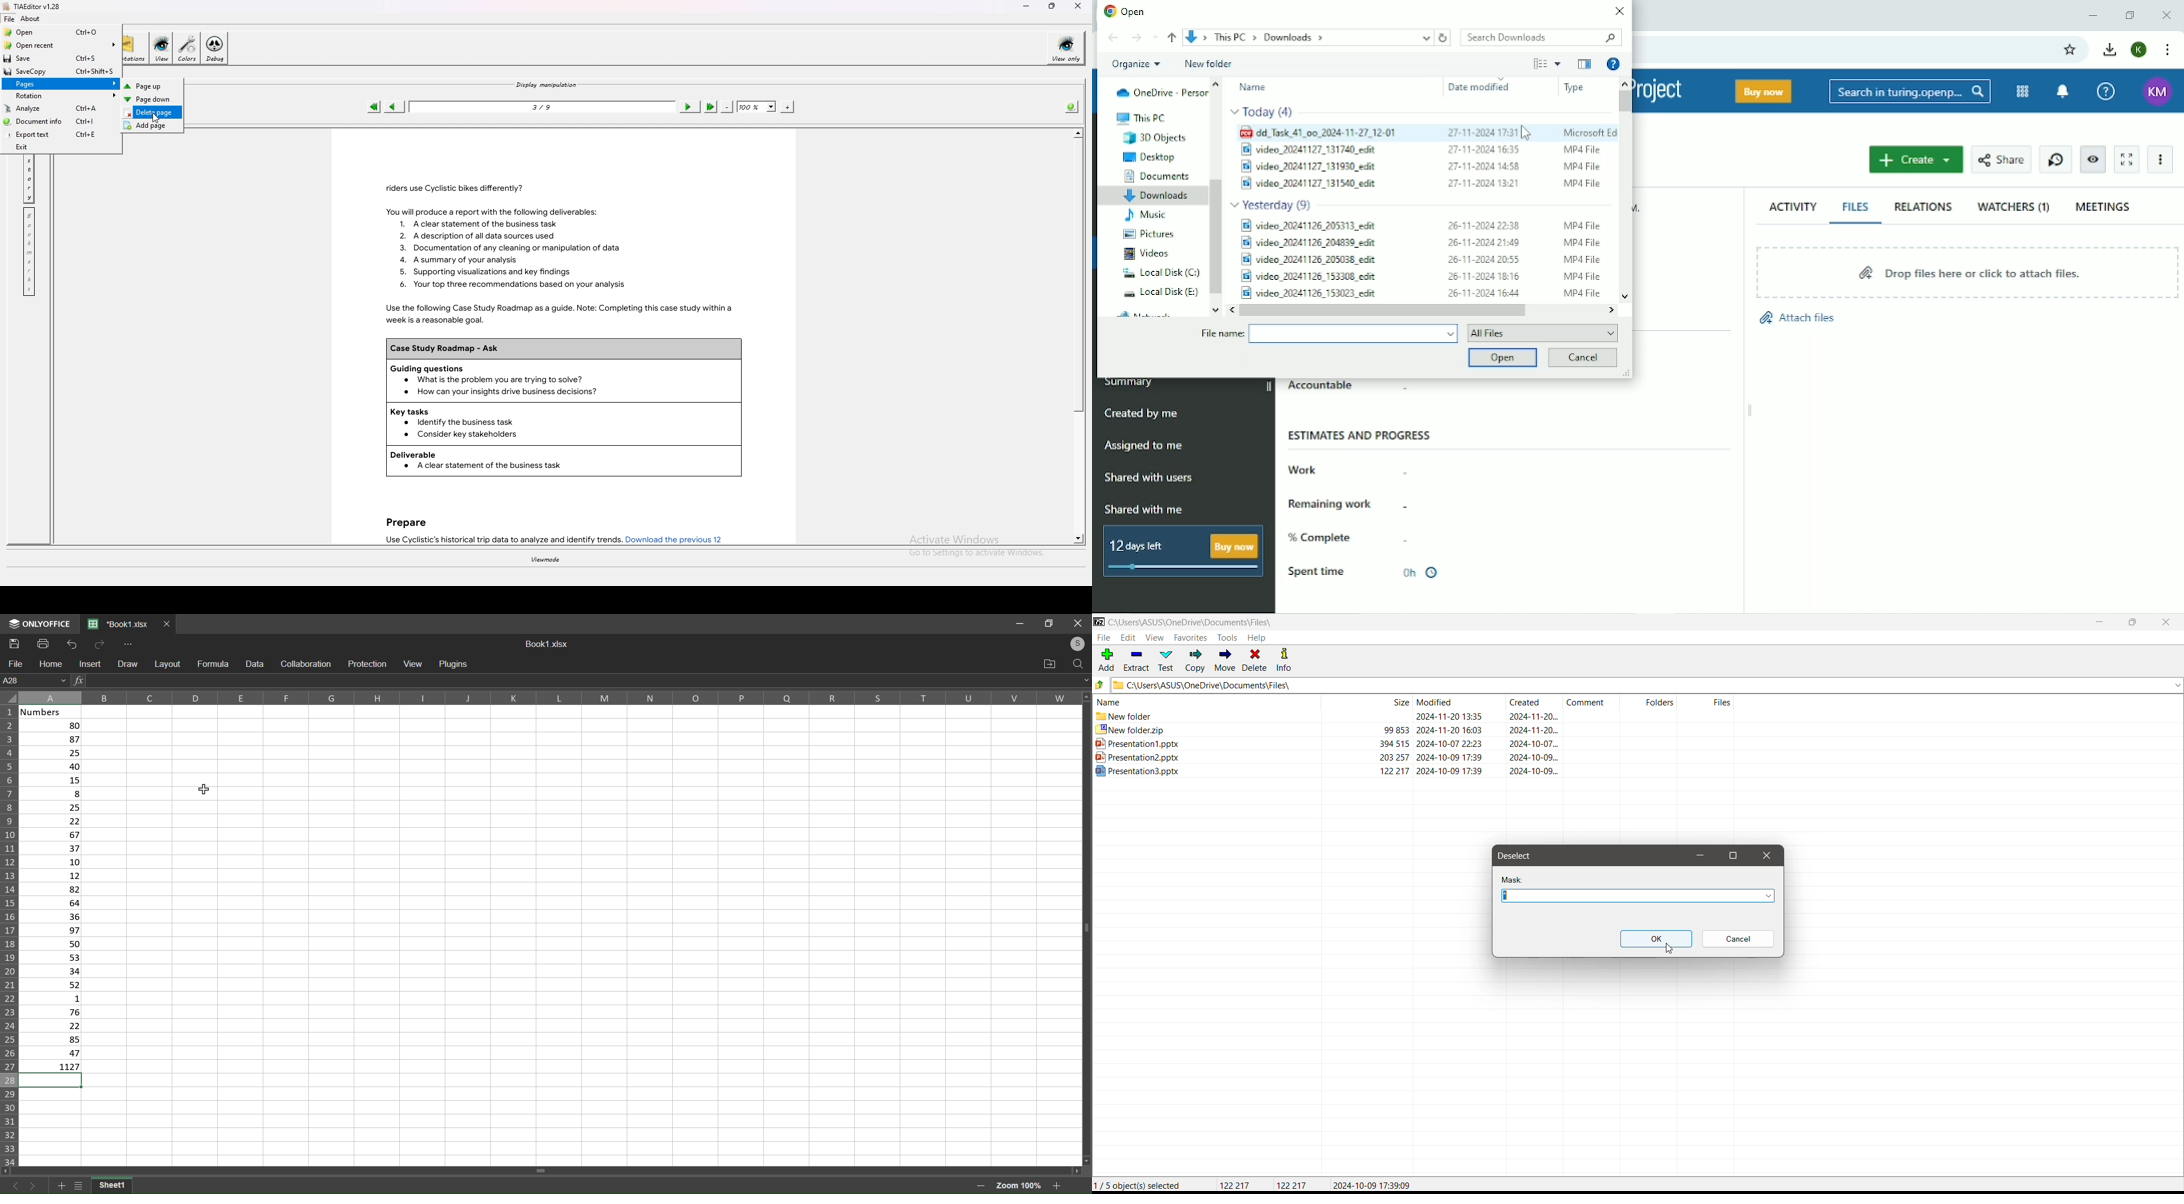 This screenshot has width=2184, height=1204. I want to click on OneDrive - Personal, so click(1161, 92).